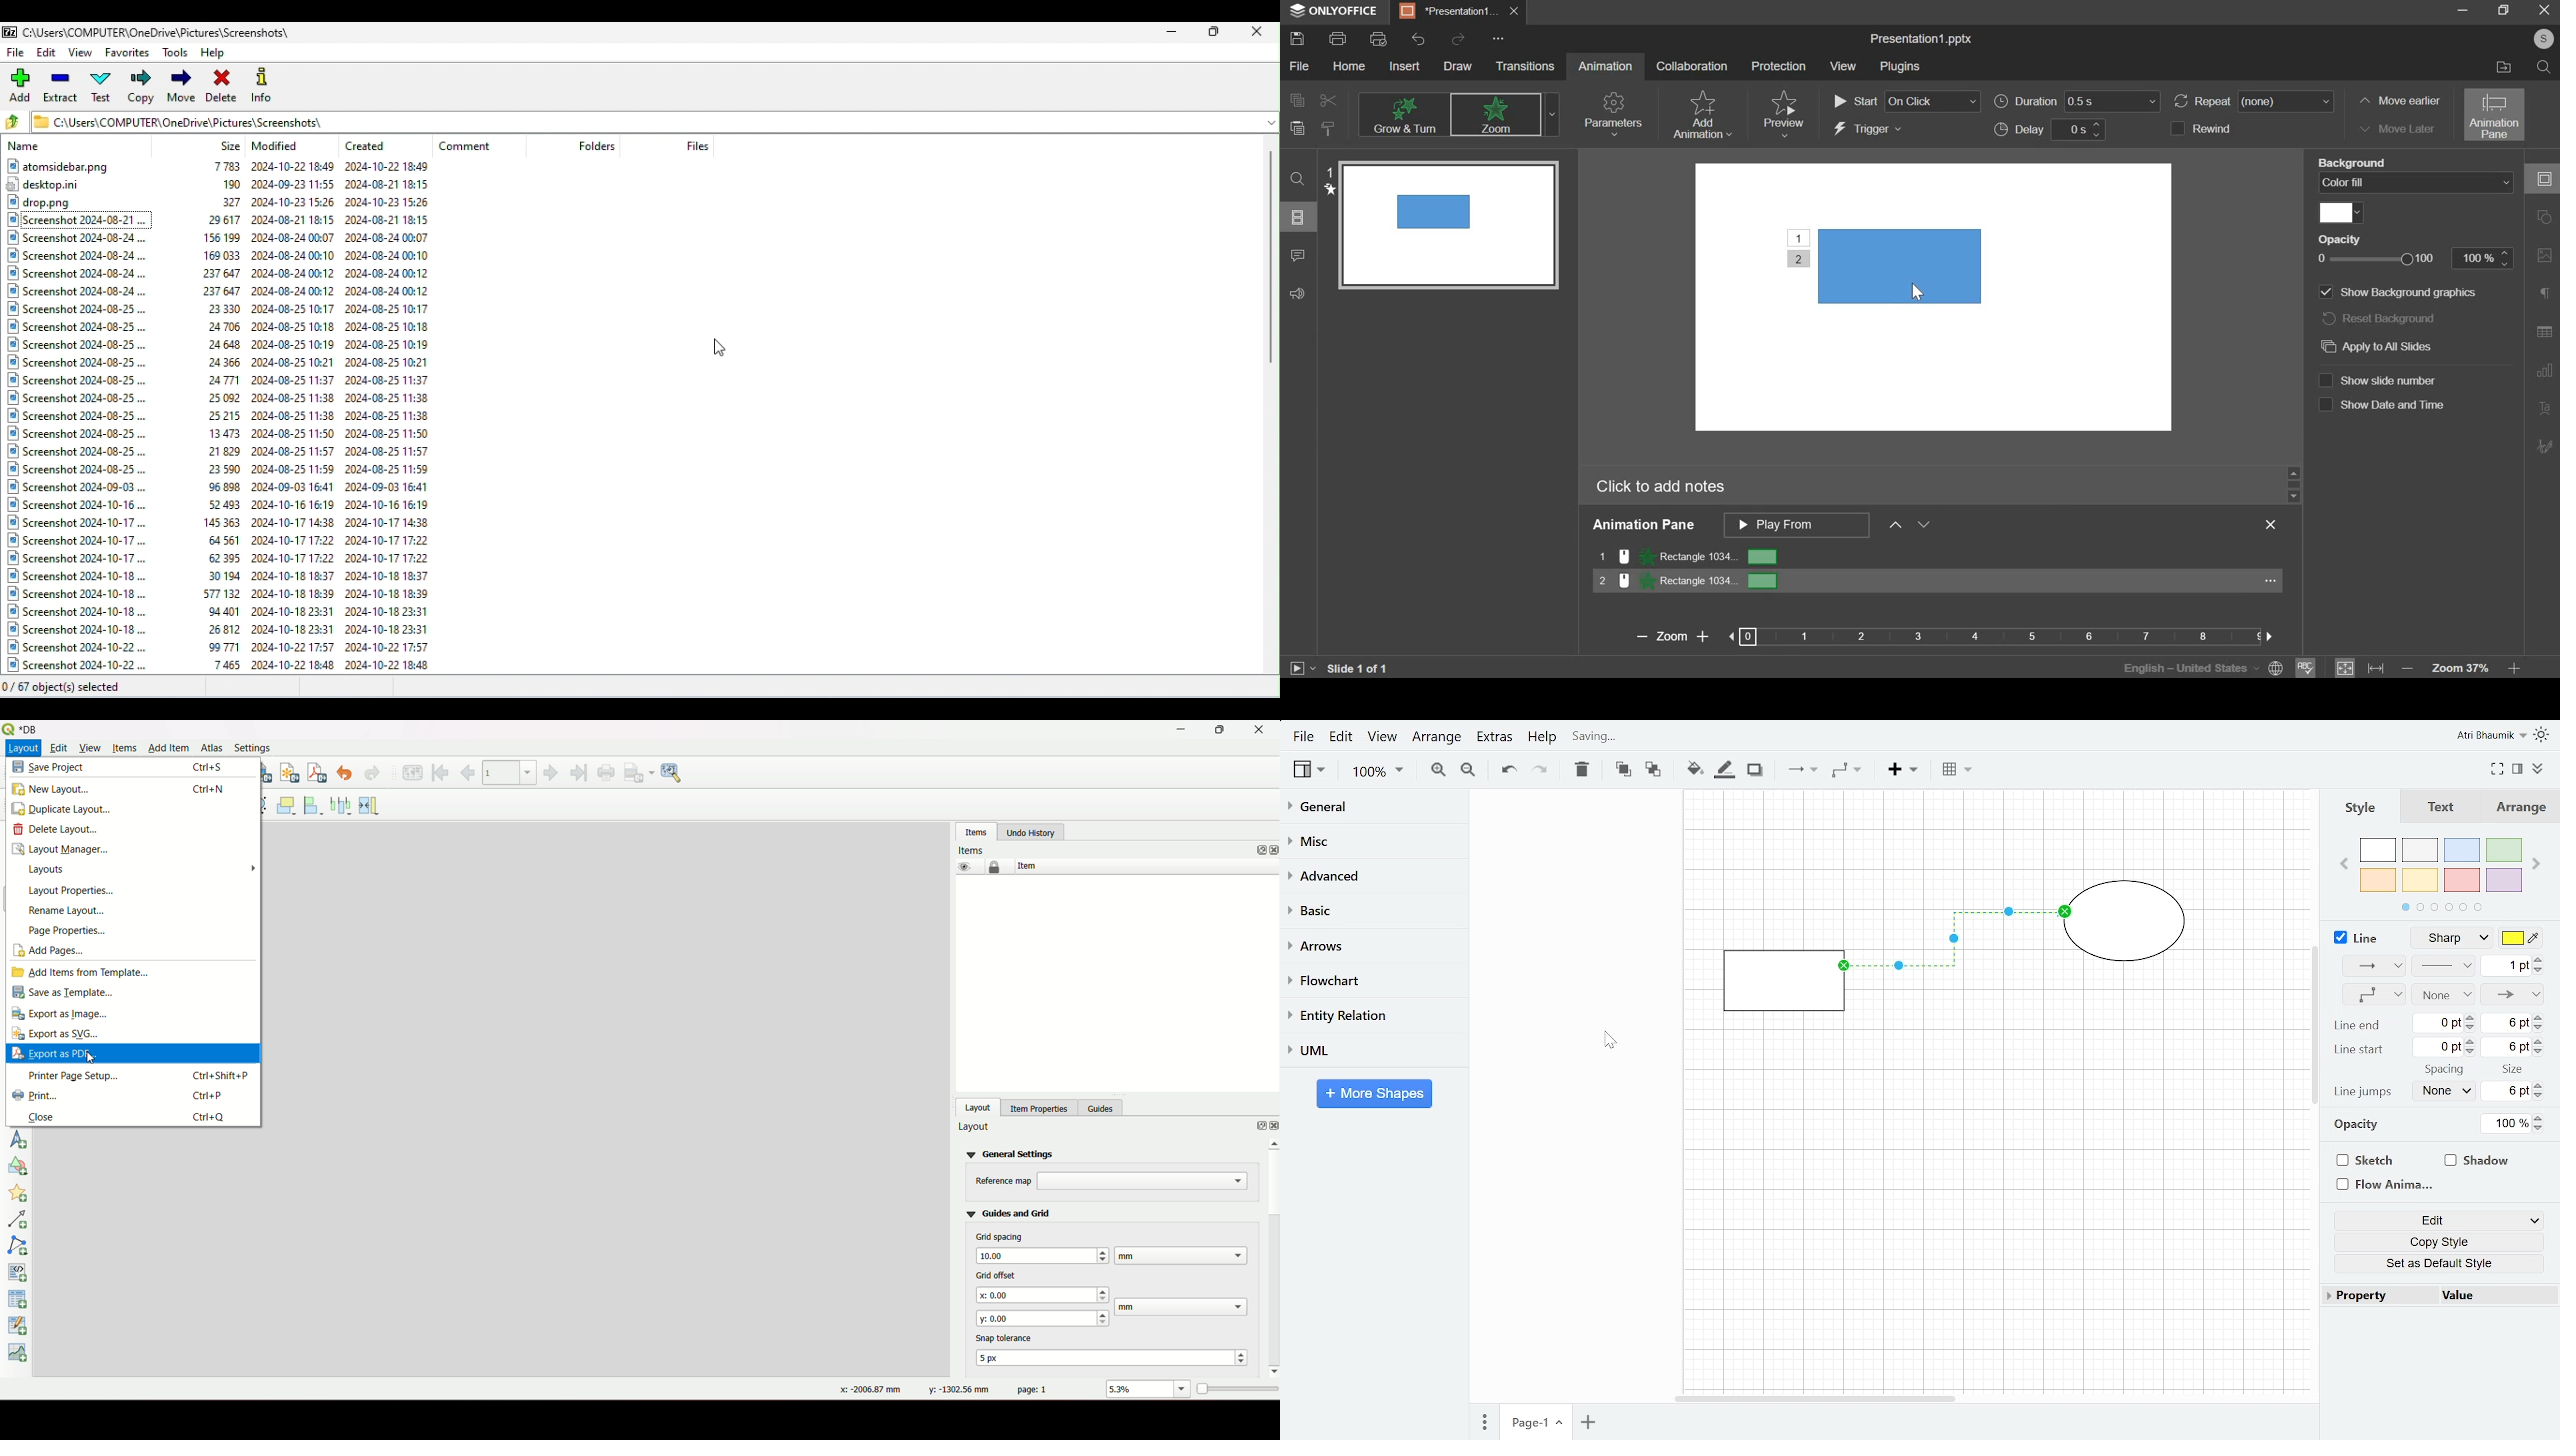 The width and height of the screenshot is (2576, 1456). Describe the element at coordinates (2439, 1048) in the screenshot. I see `Current line start` at that location.